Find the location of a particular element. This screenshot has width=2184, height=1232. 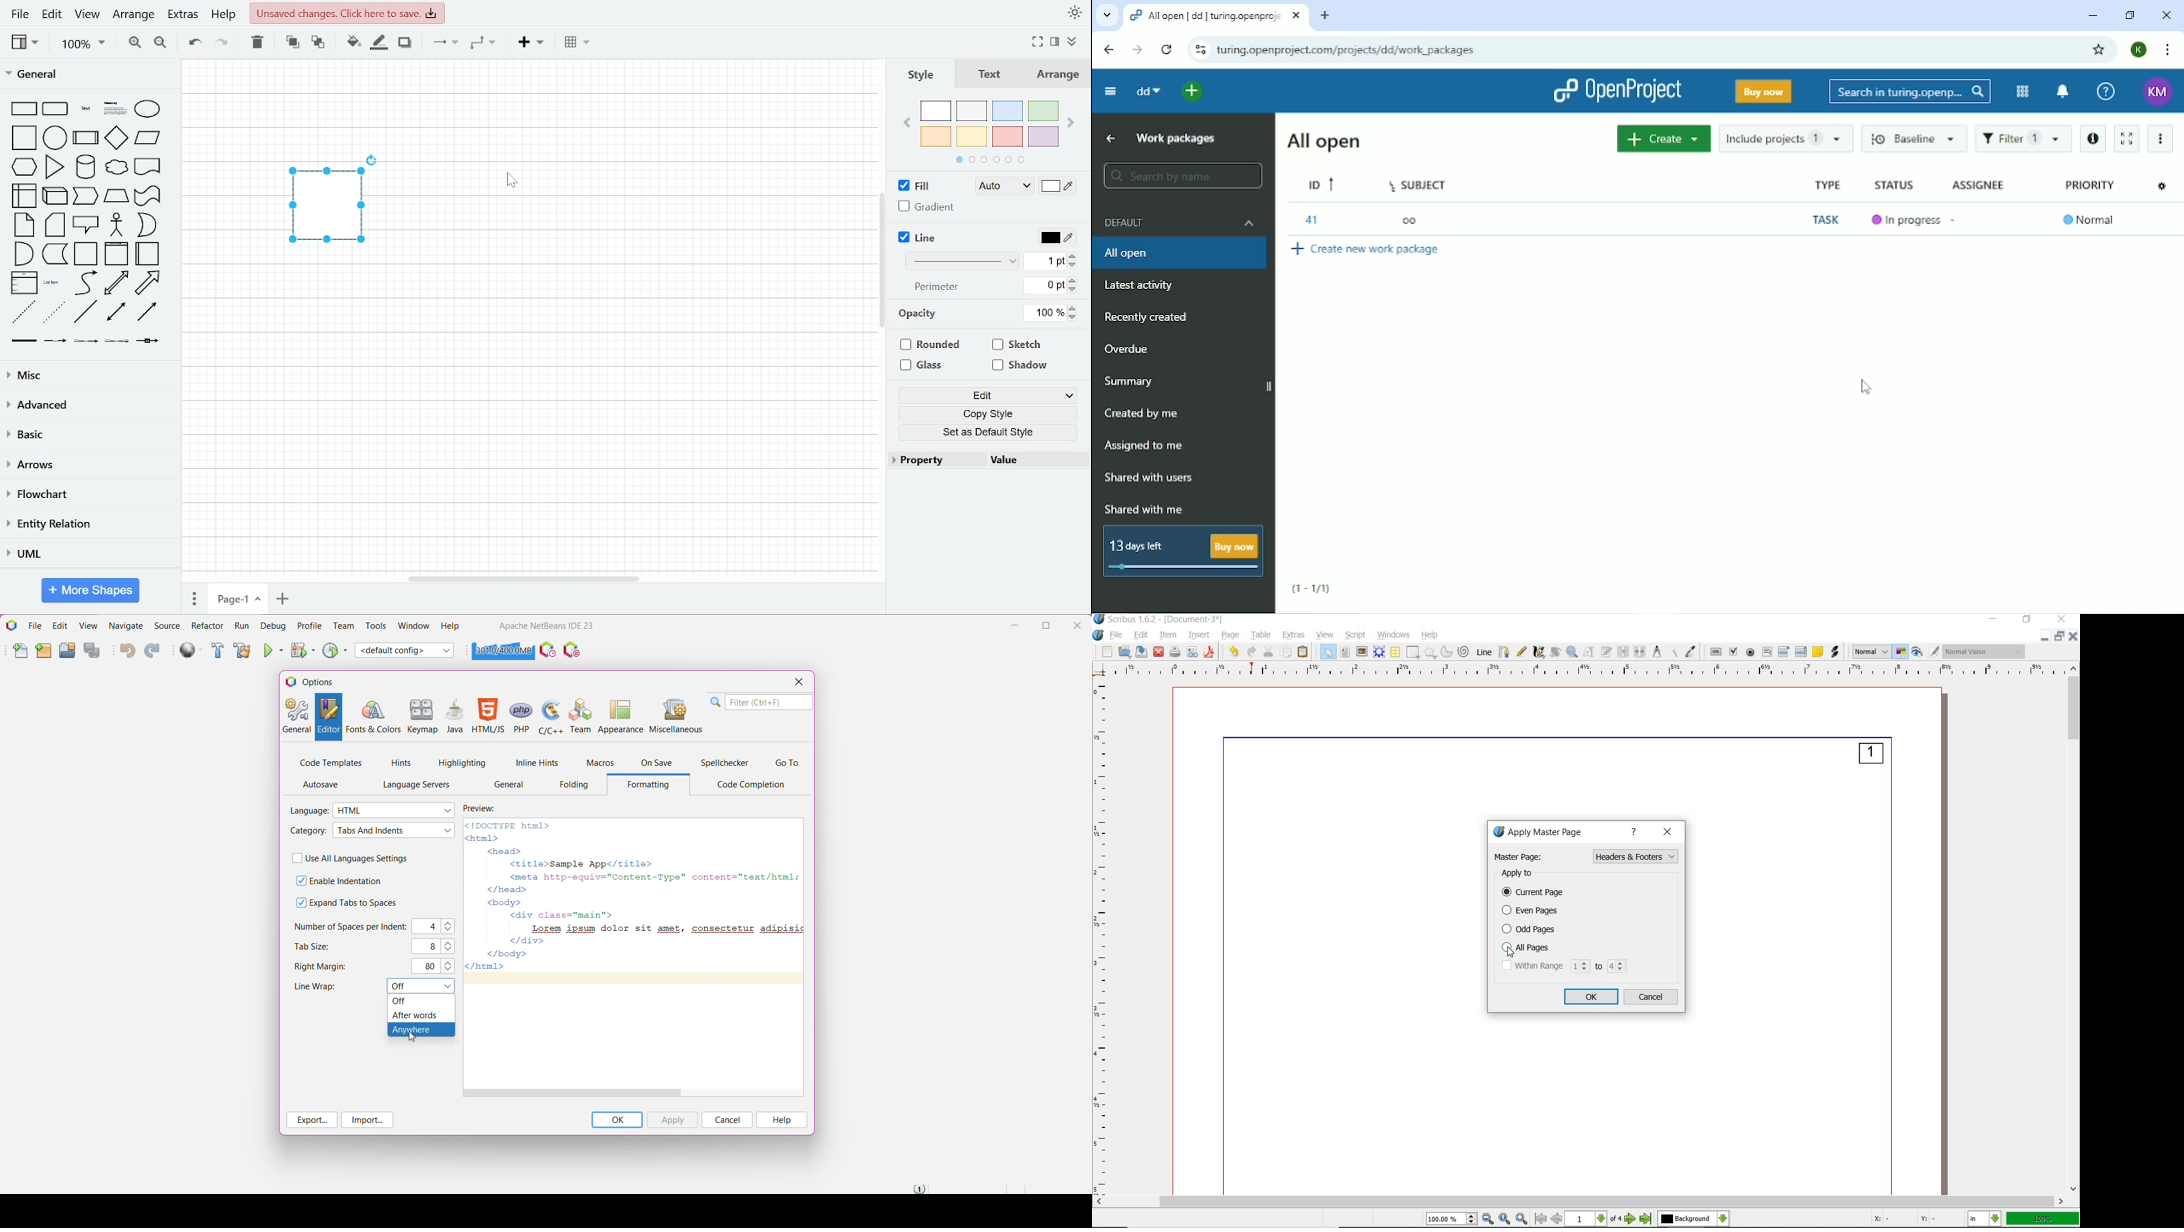

current page is located at coordinates (236, 596).